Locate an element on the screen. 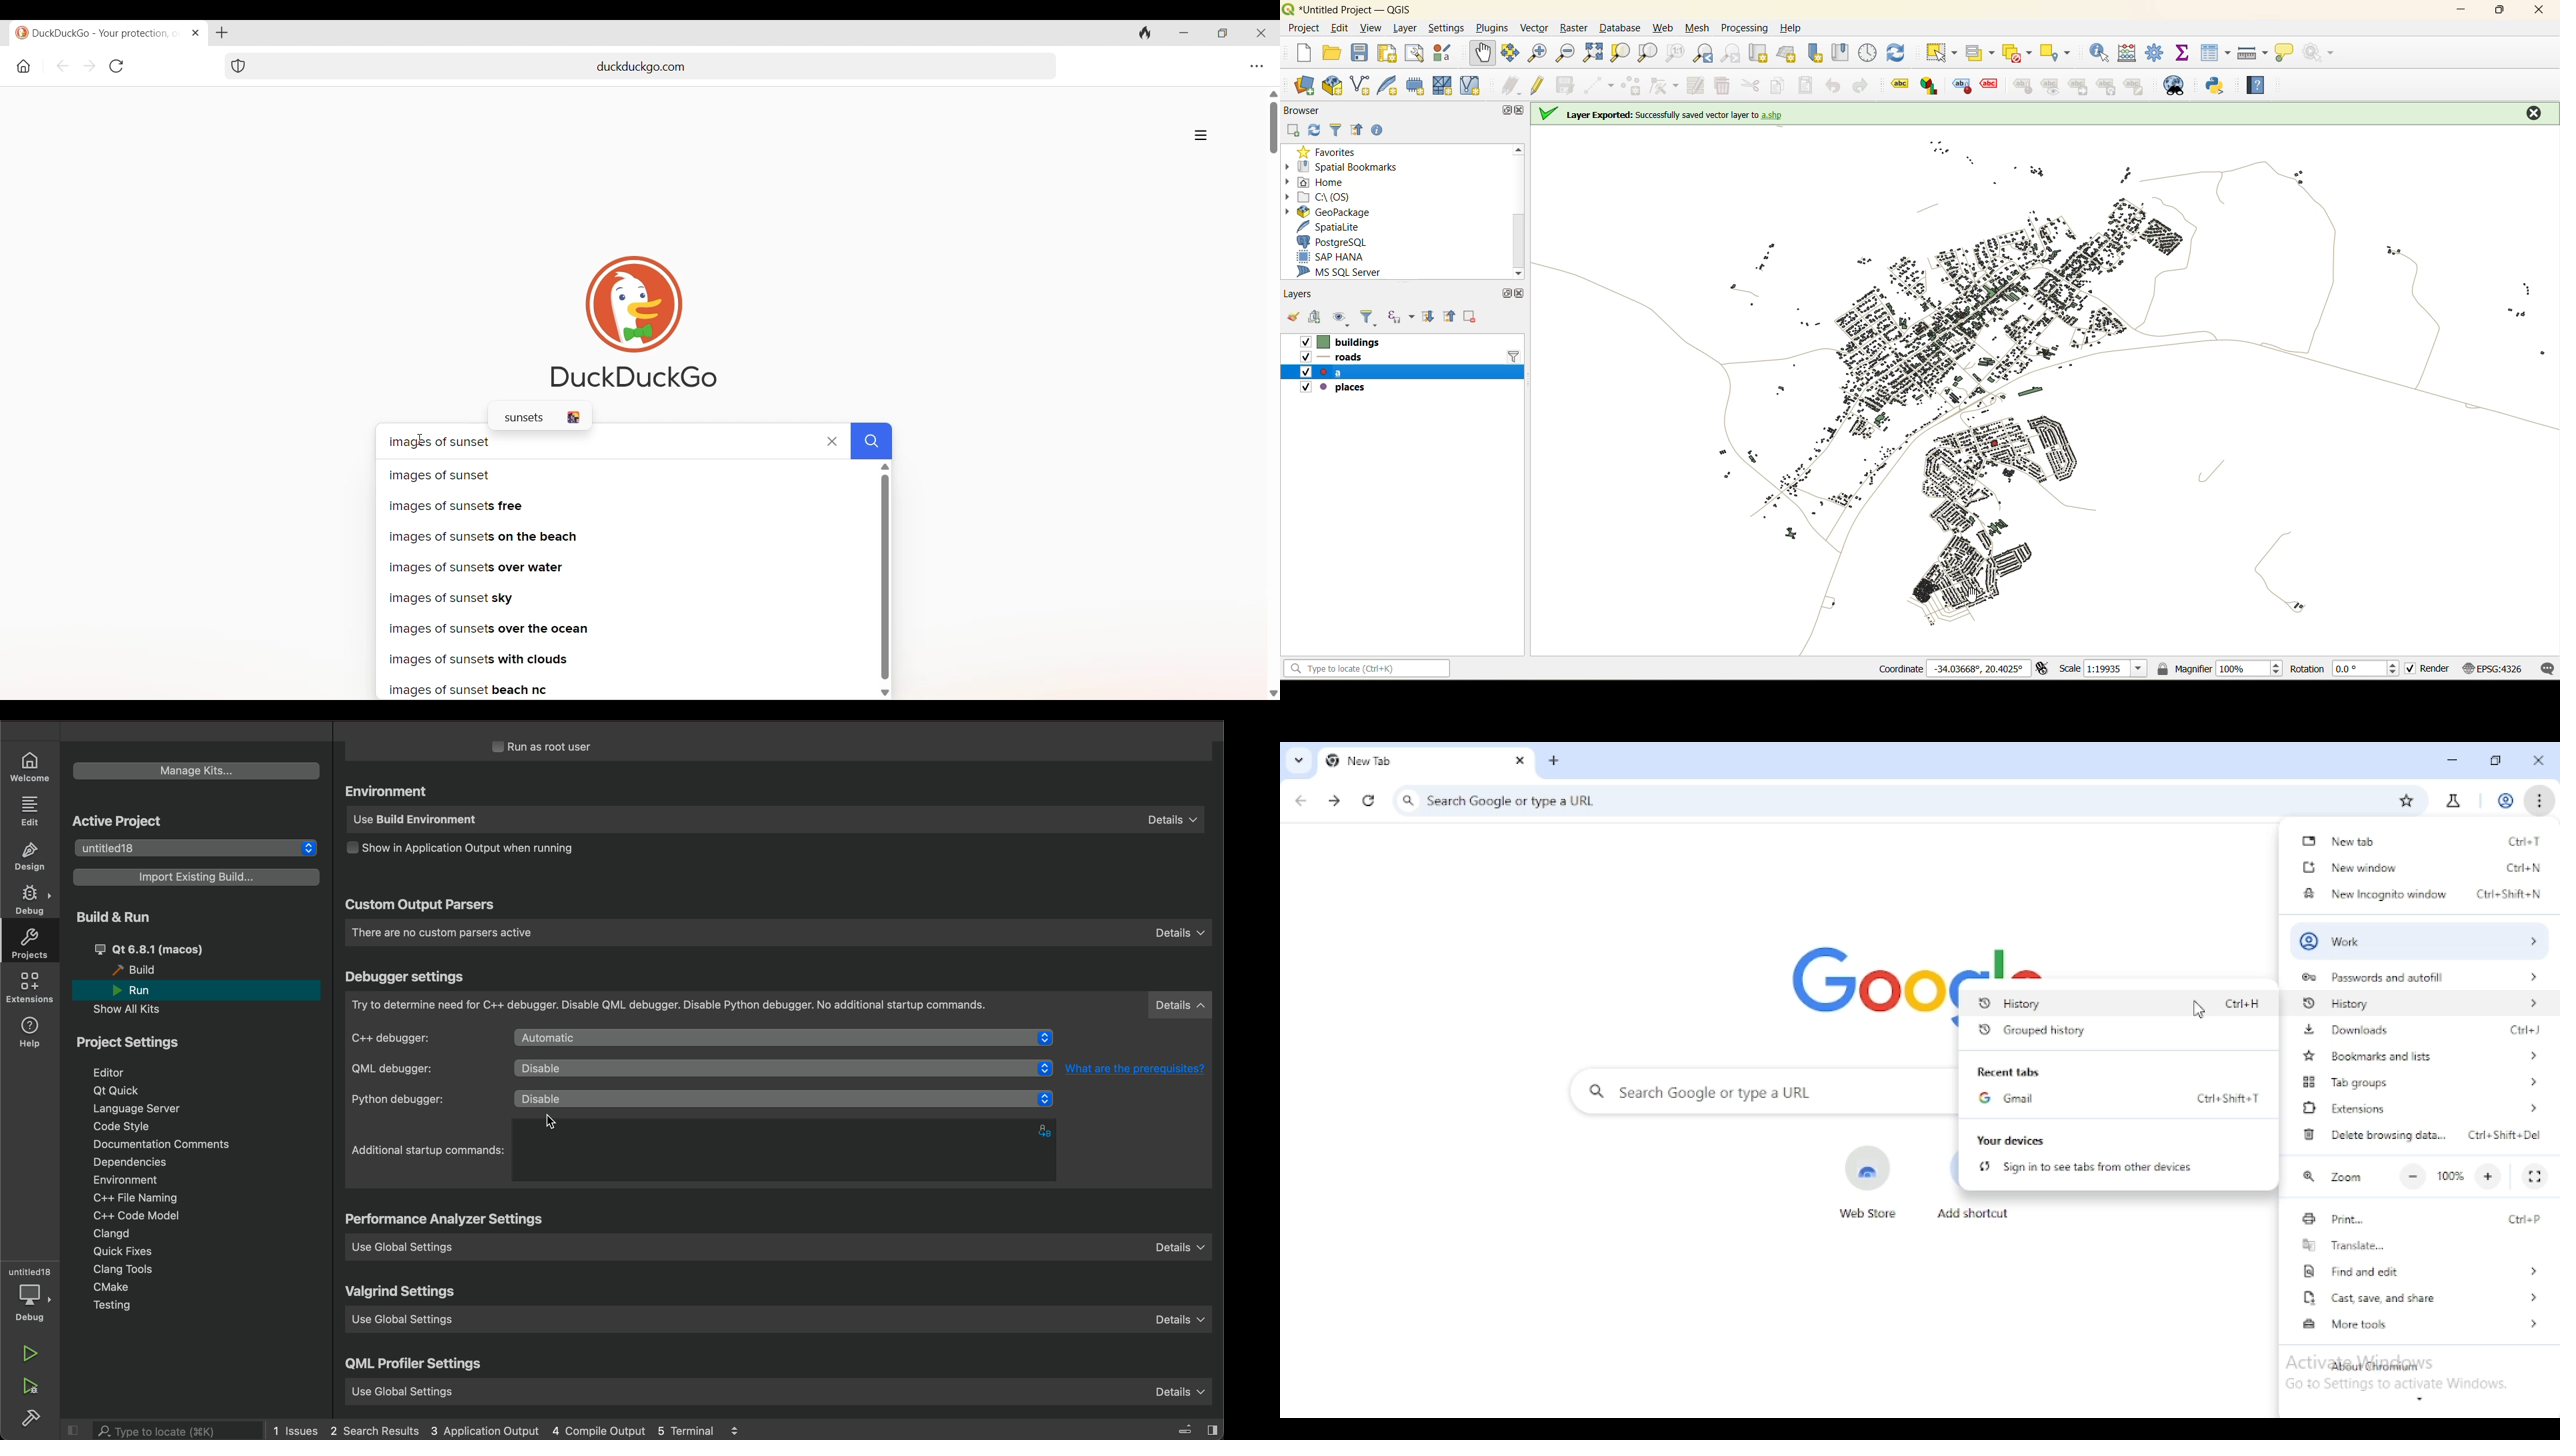  c++  is located at coordinates (419, 1037).